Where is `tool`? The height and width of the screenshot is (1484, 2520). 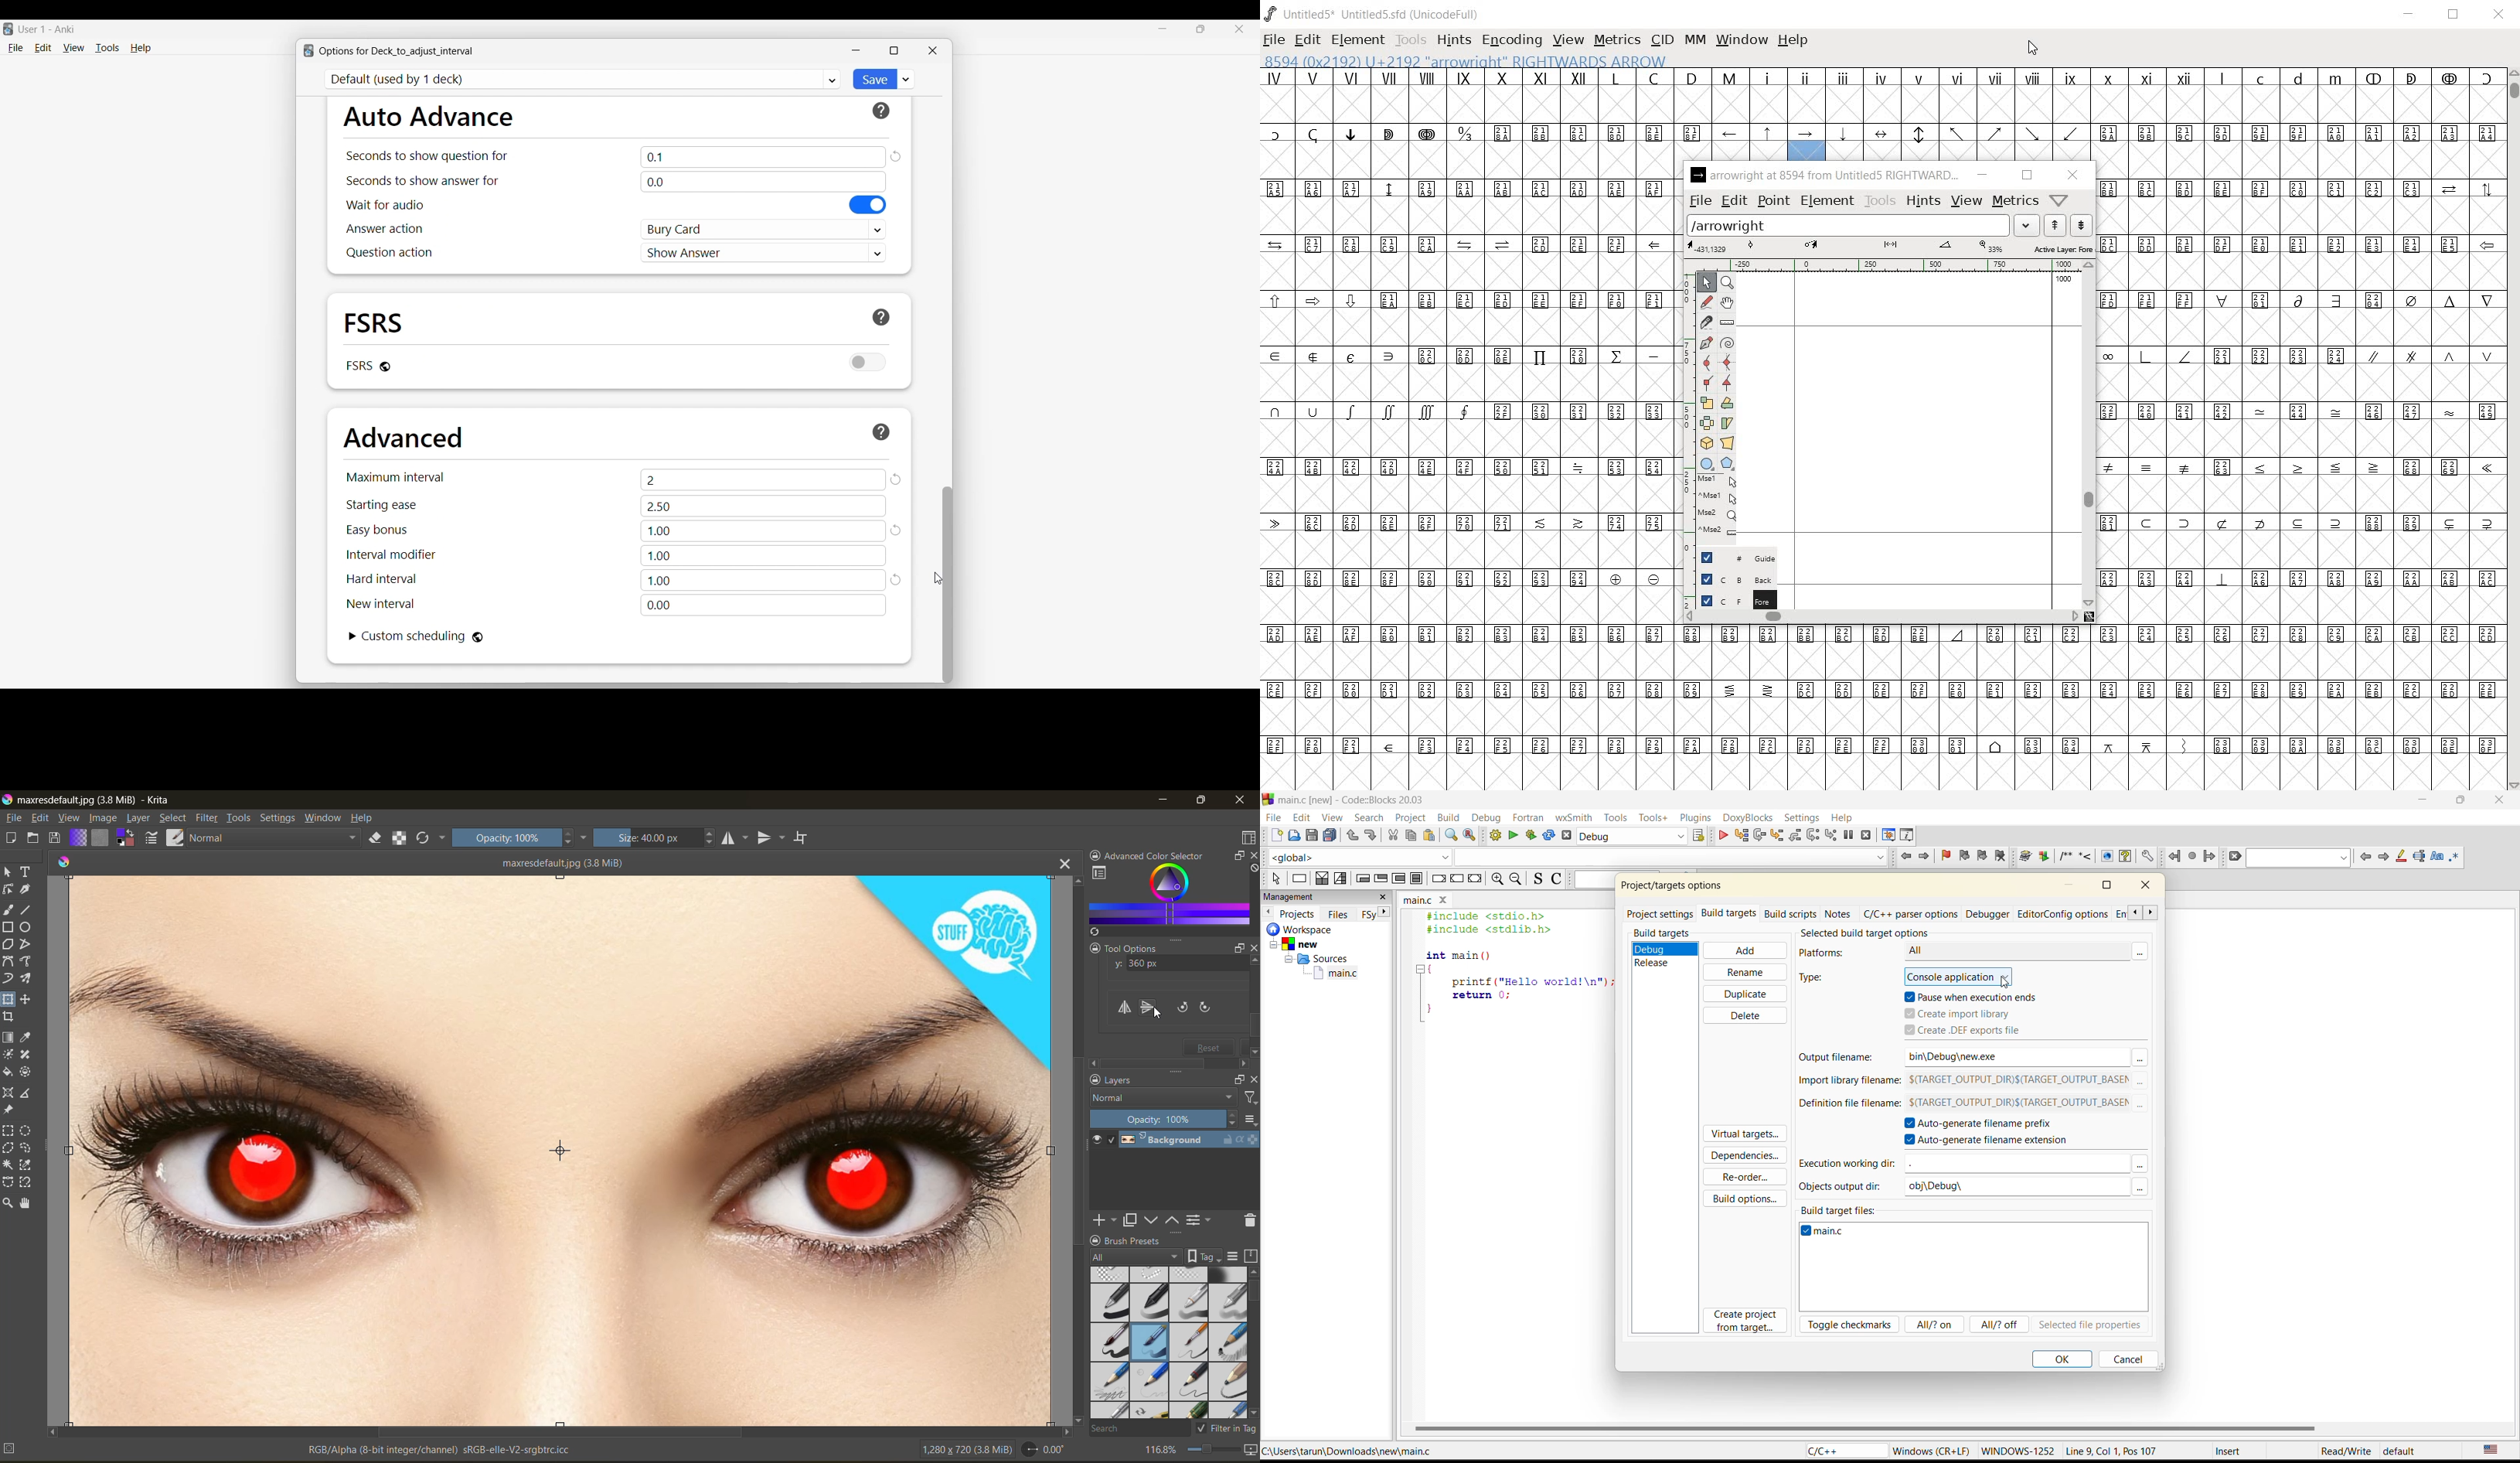
tool is located at coordinates (29, 1147).